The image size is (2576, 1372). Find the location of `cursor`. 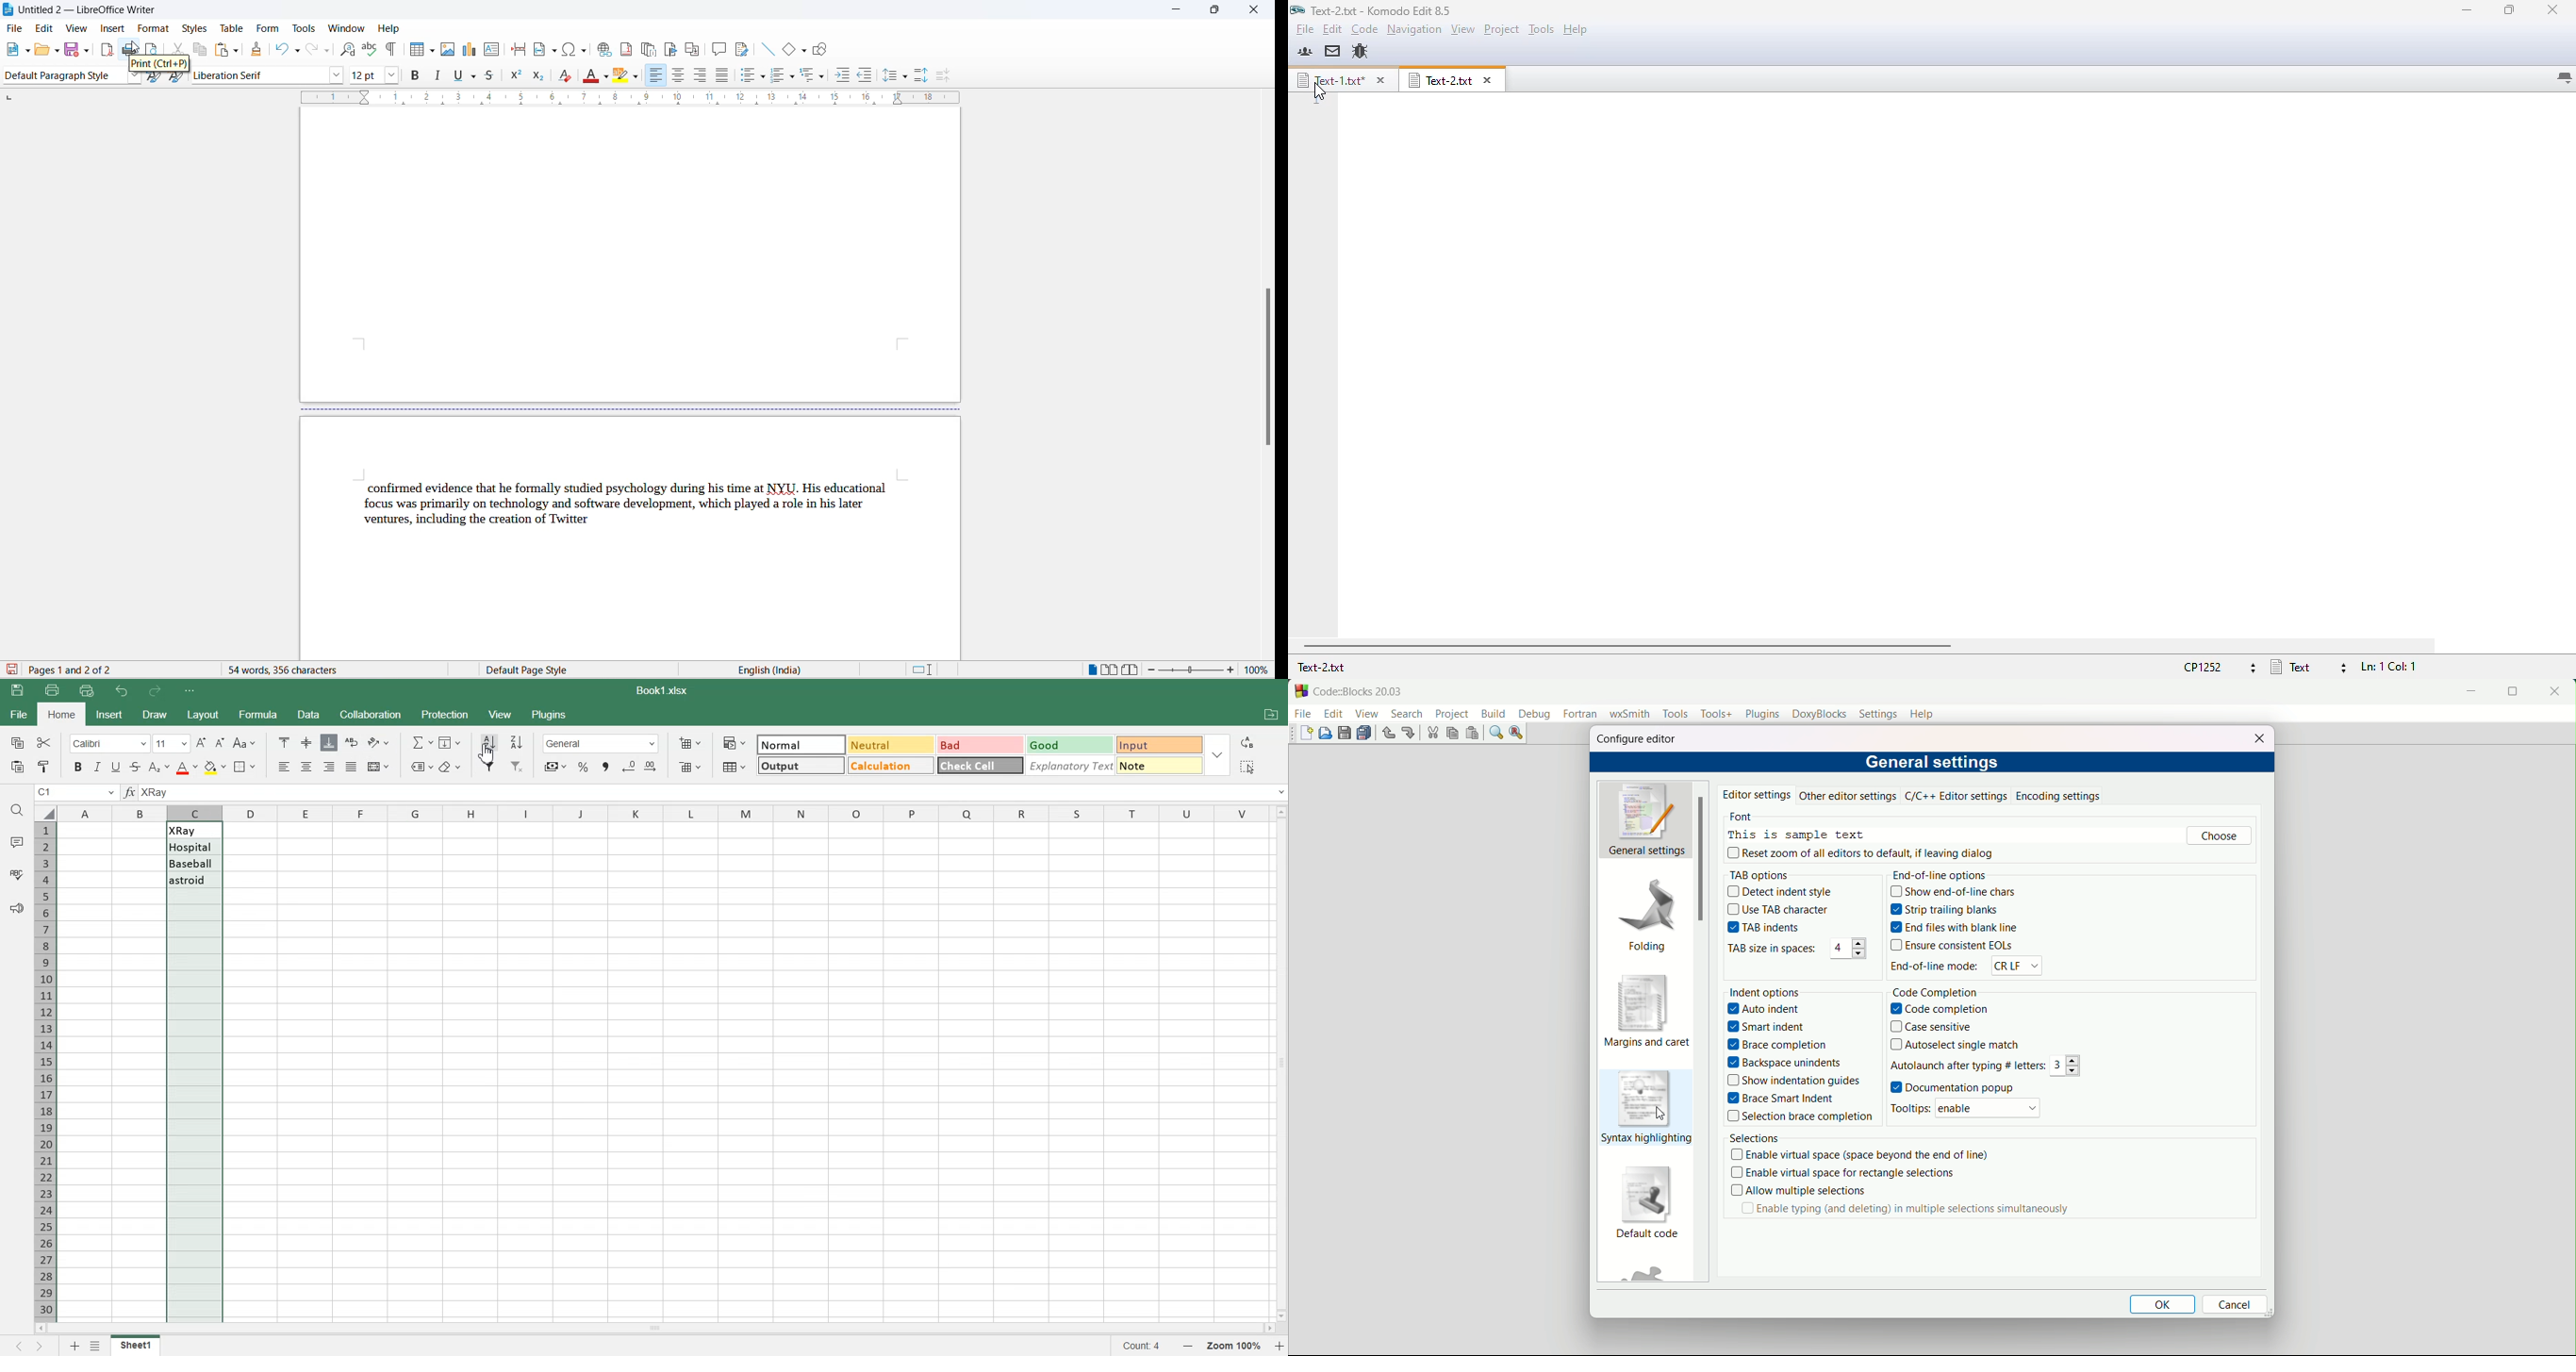

cursor is located at coordinates (135, 45).